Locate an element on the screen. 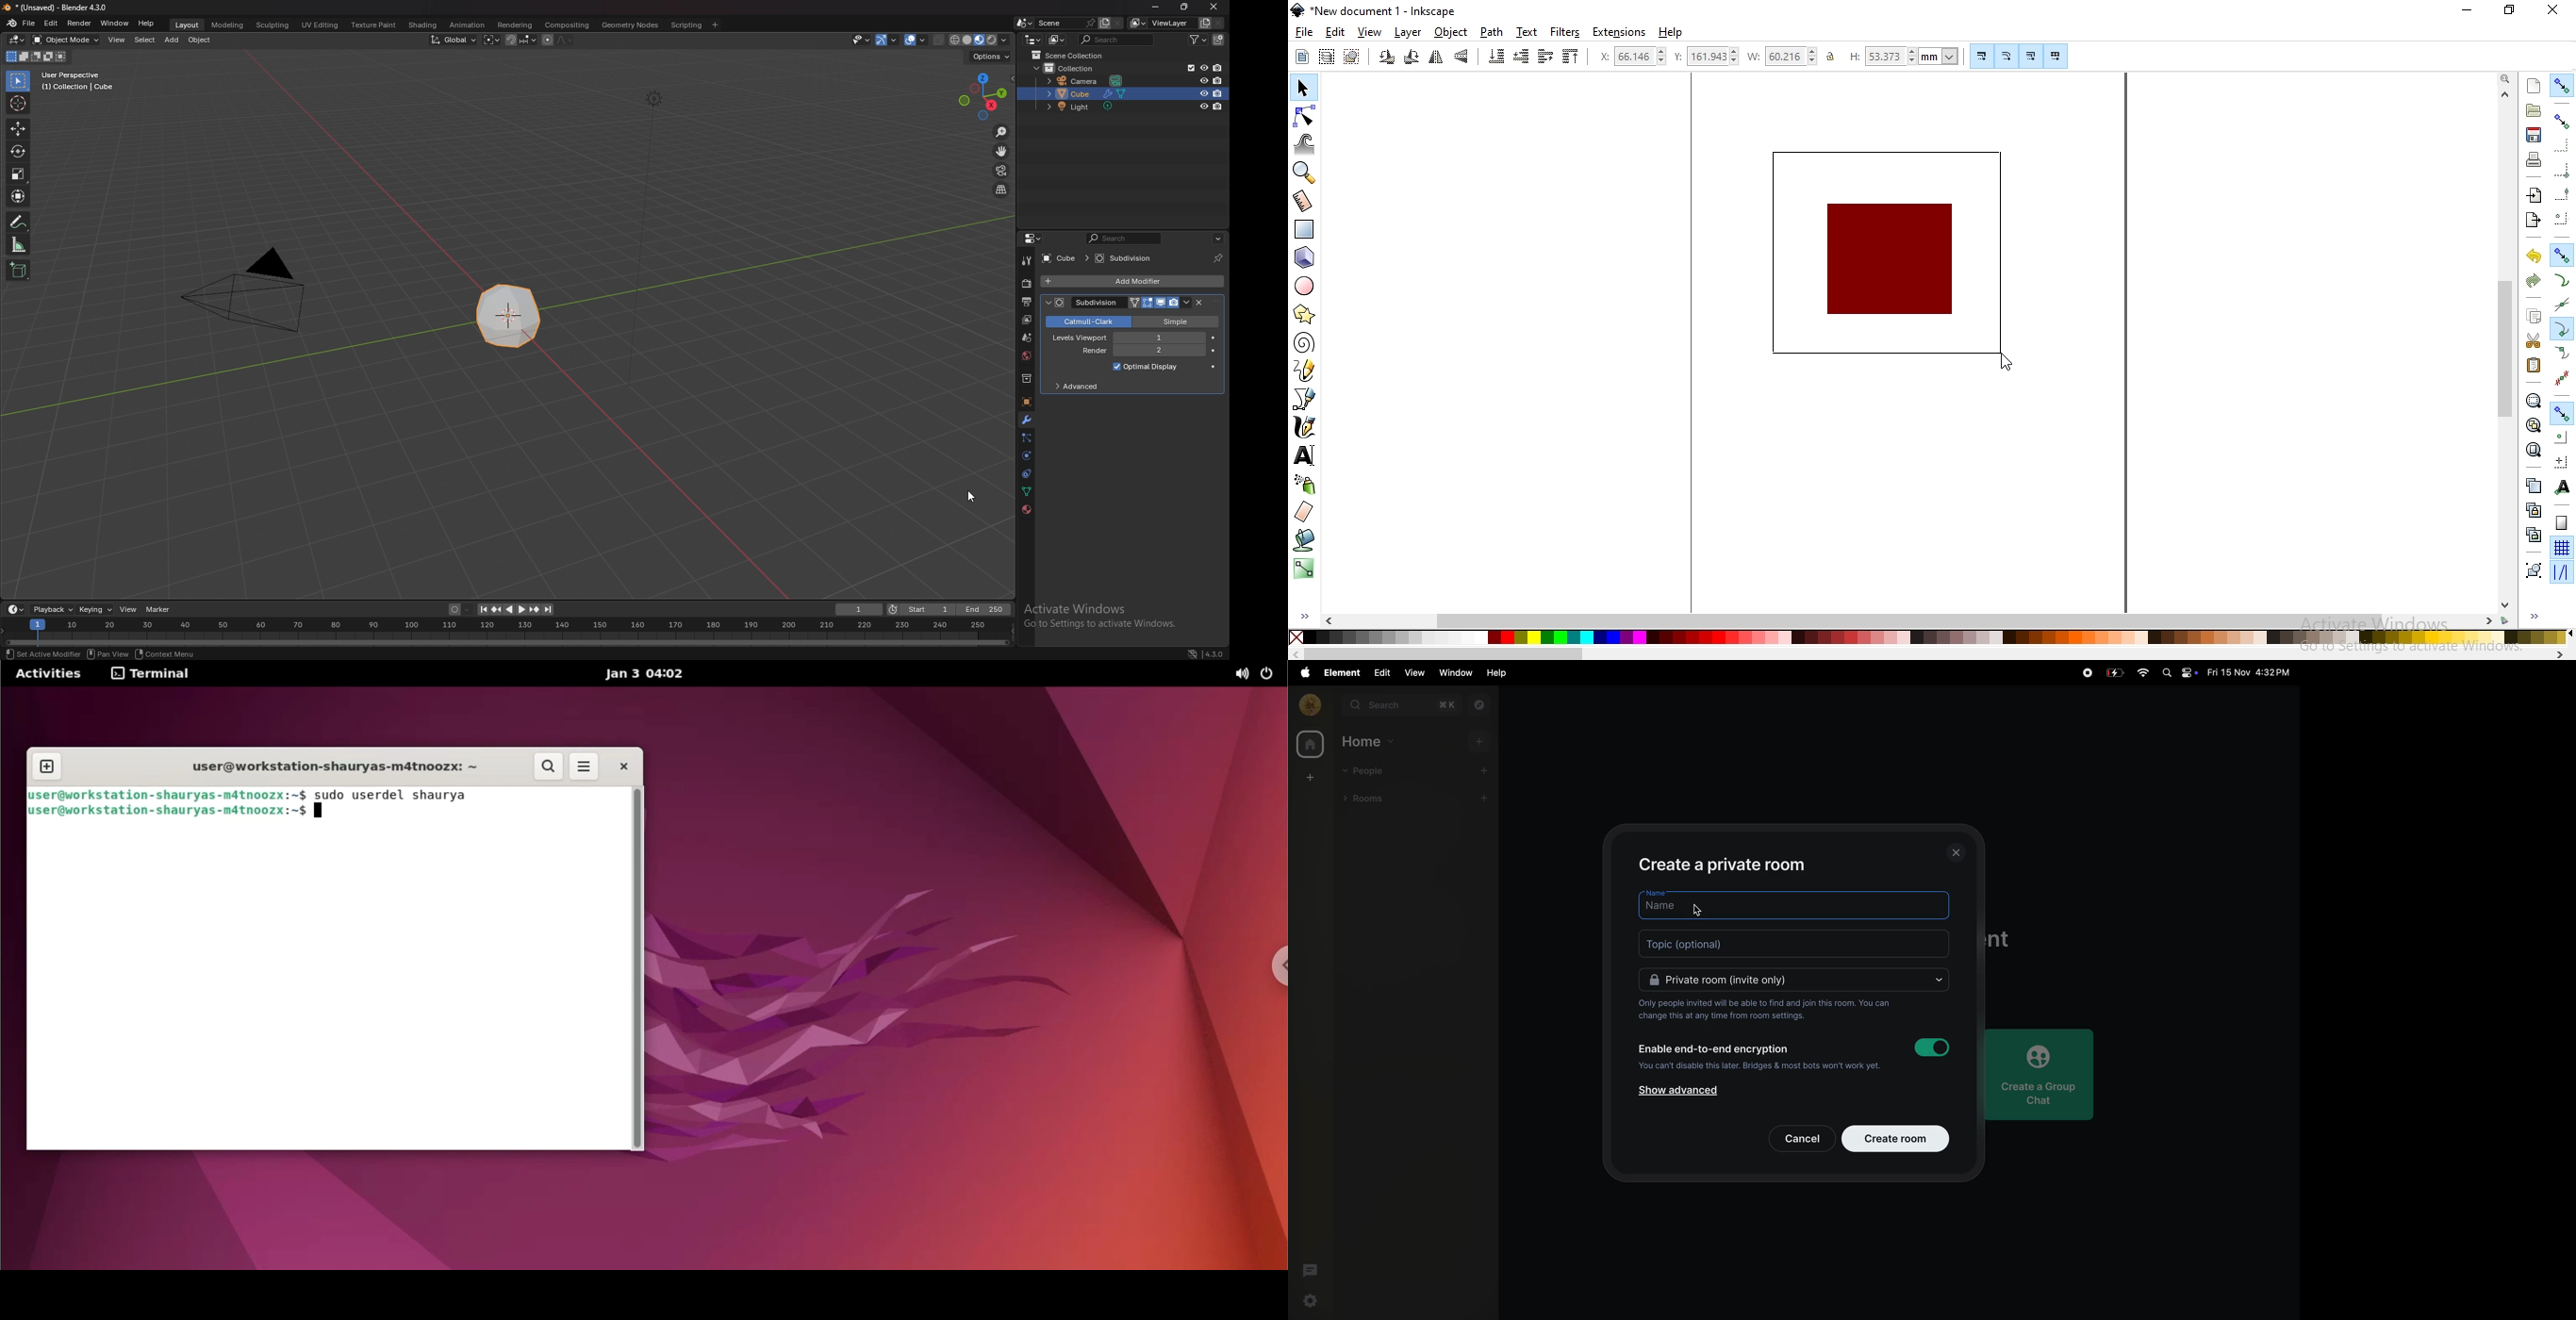 This screenshot has width=2576, height=1344. snap guide is located at coordinates (2562, 572).